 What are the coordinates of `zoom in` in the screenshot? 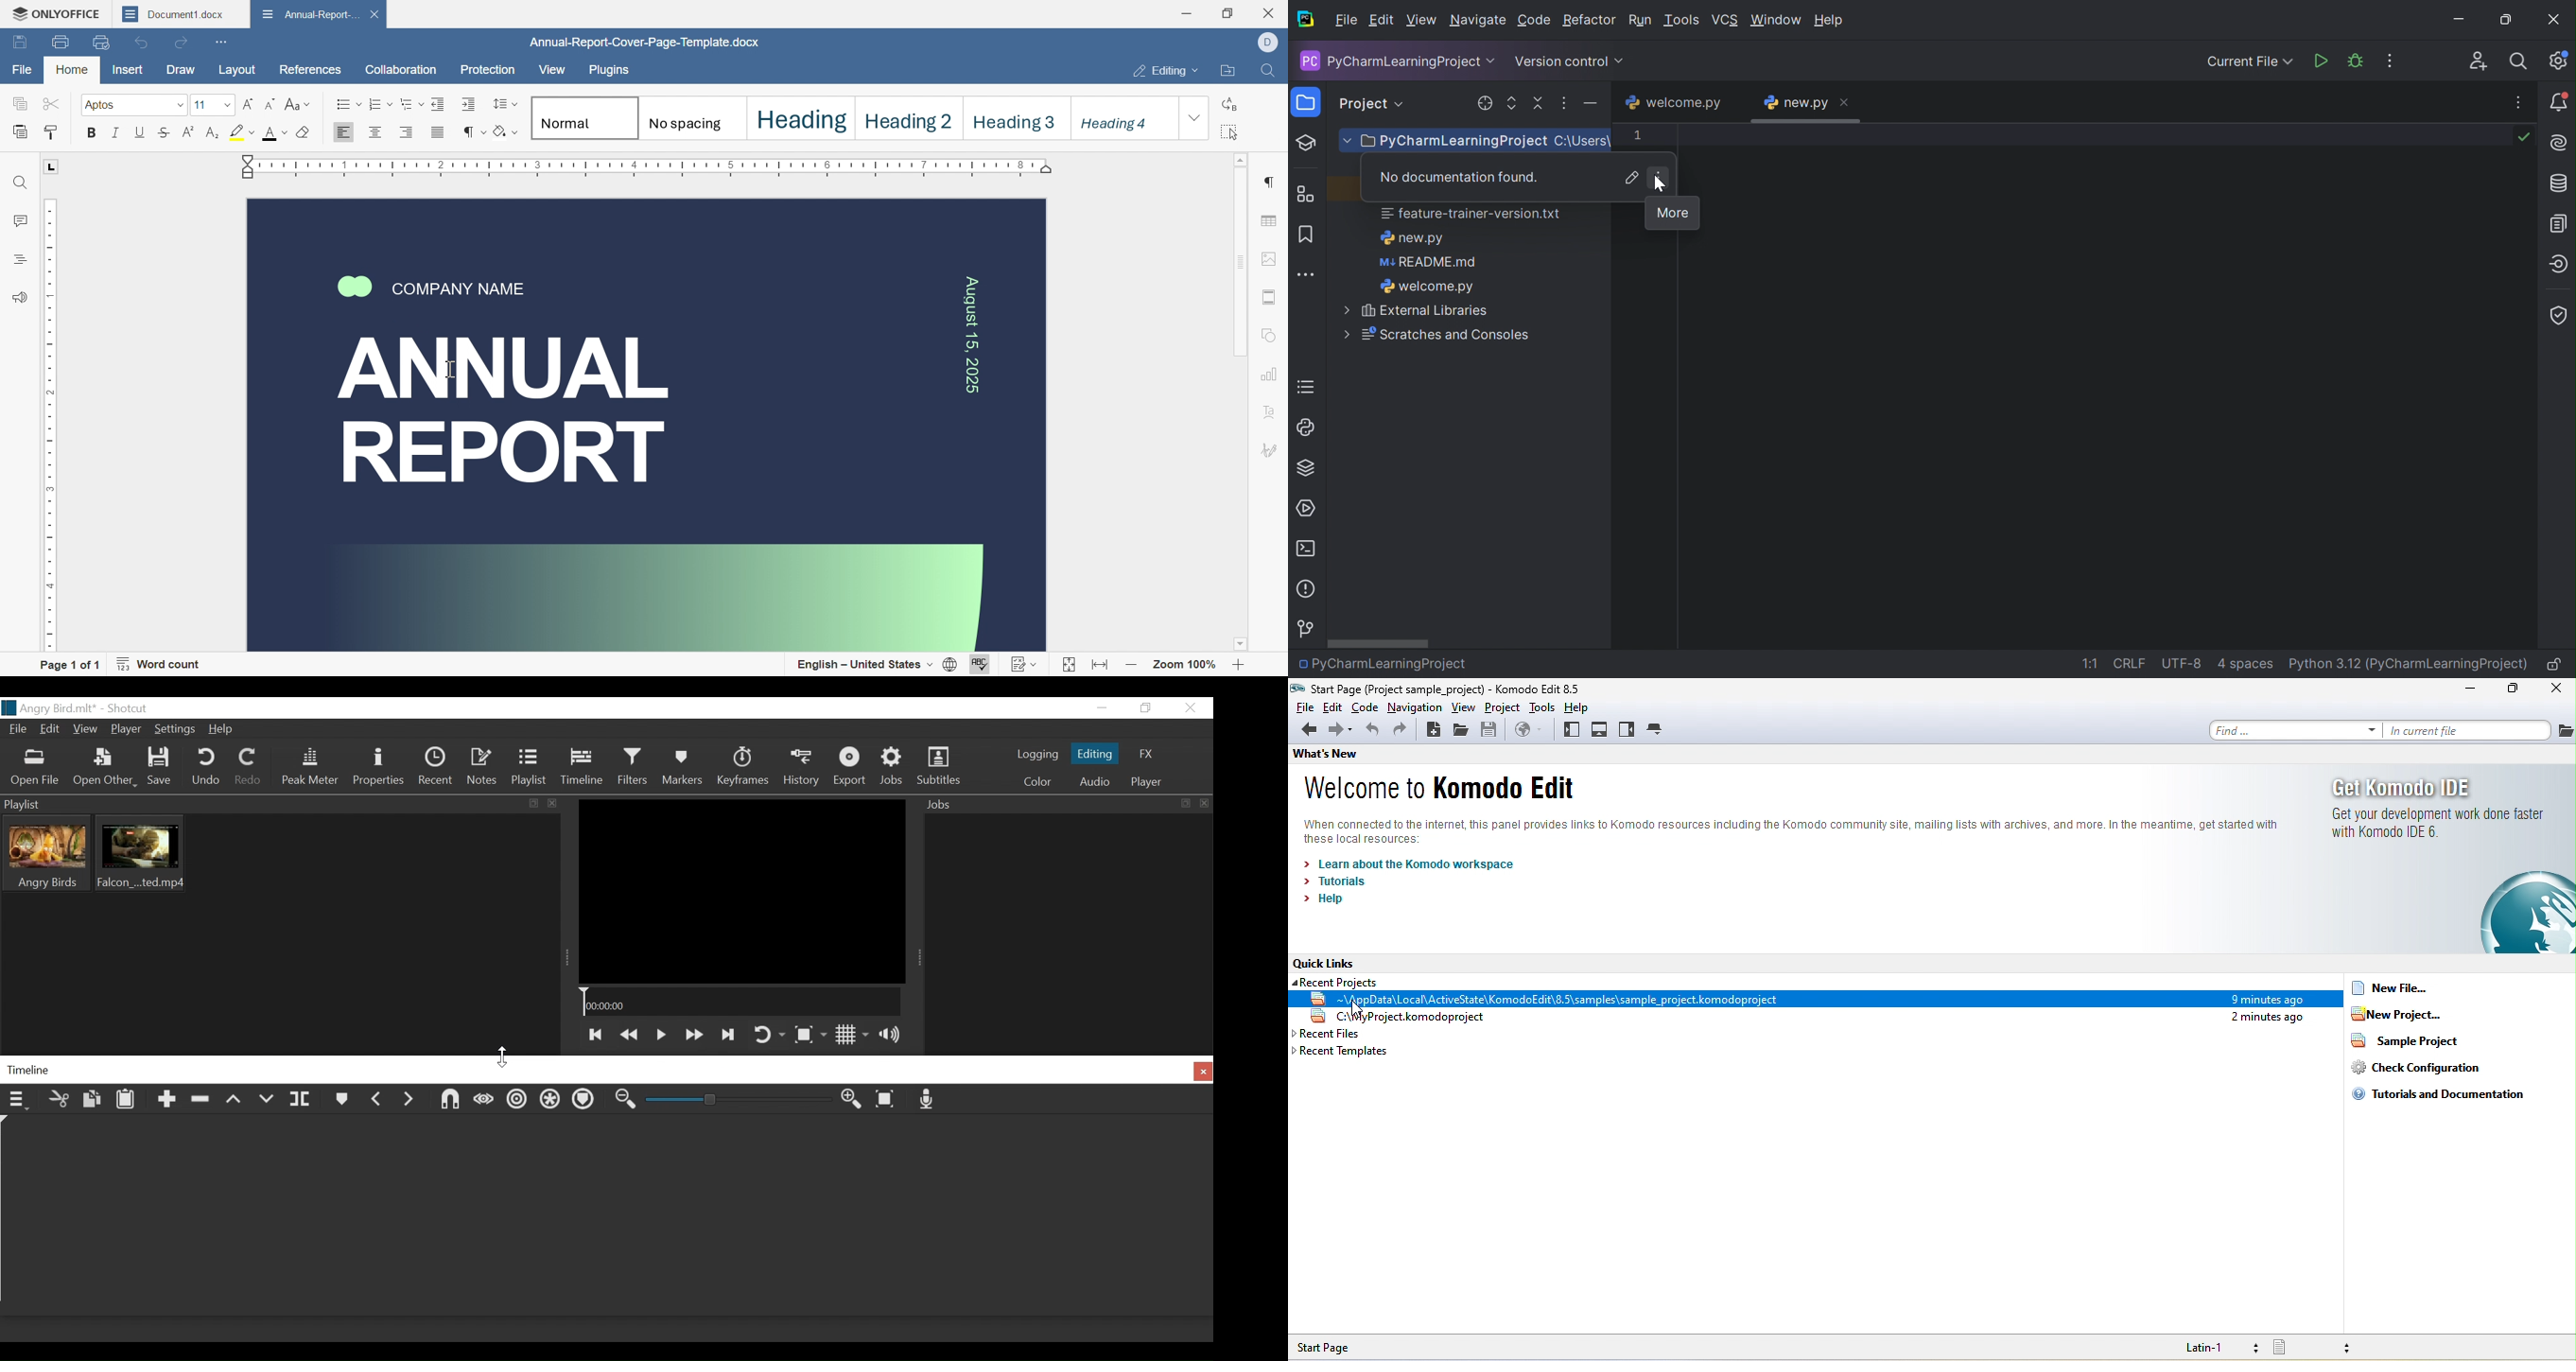 It's located at (1238, 666).